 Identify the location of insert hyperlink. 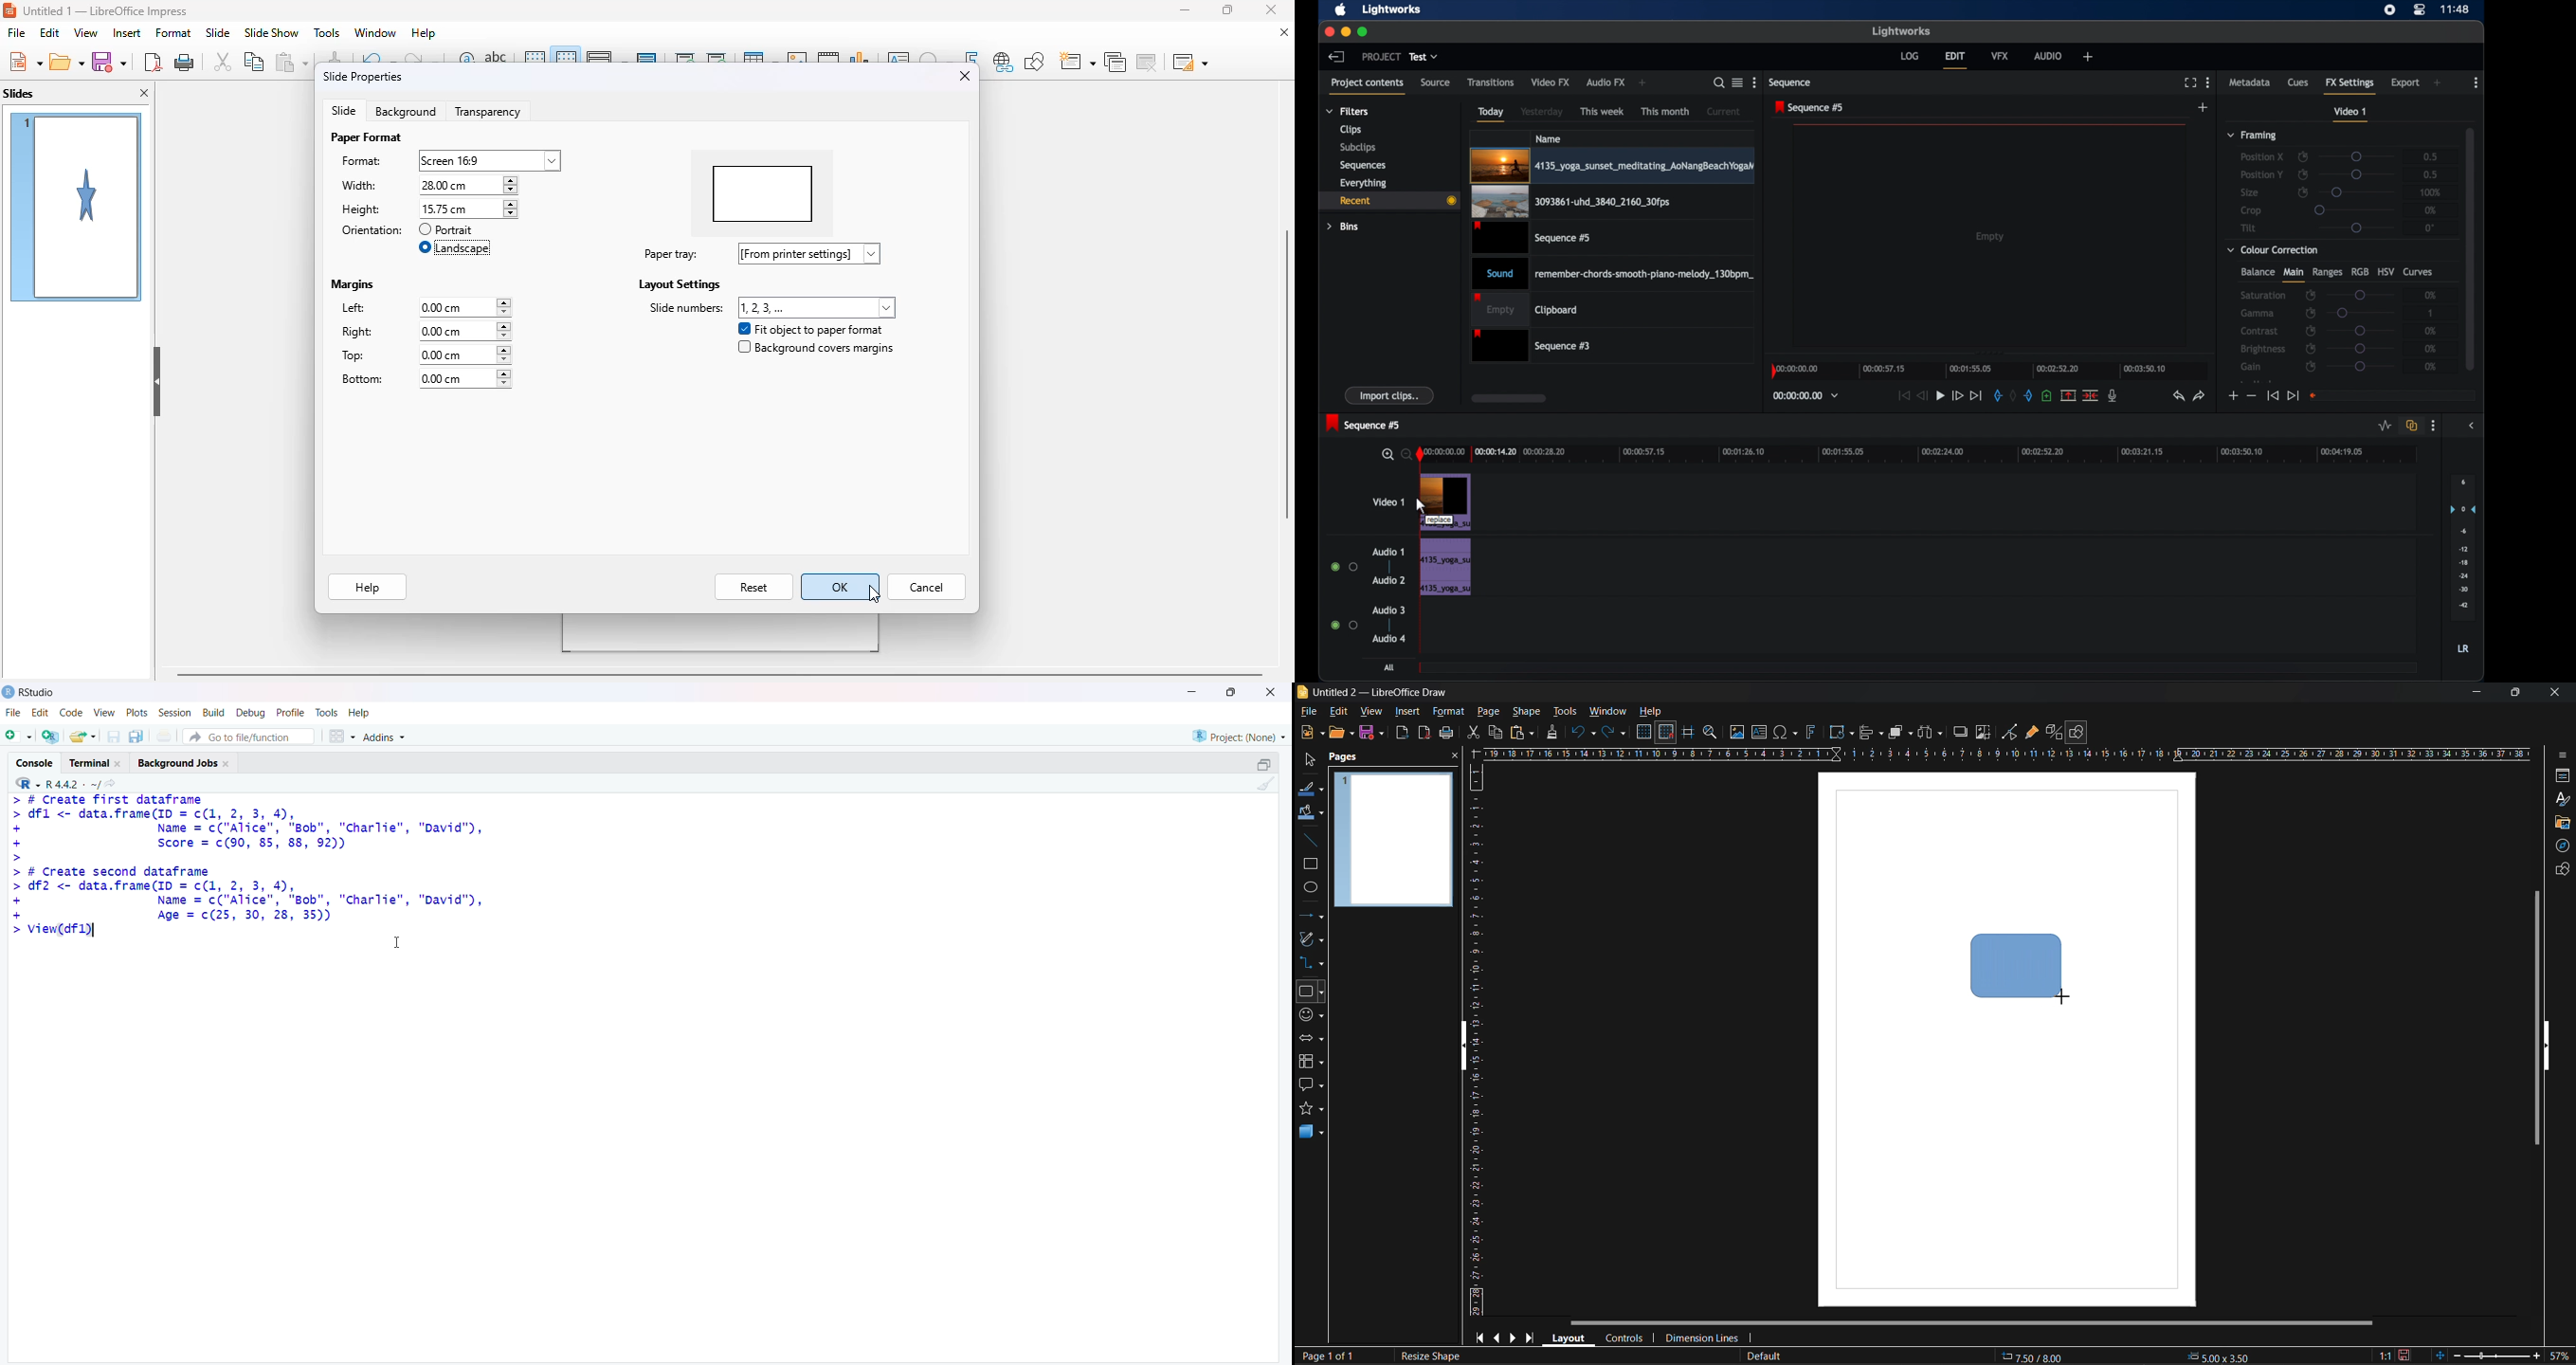
(1004, 63).